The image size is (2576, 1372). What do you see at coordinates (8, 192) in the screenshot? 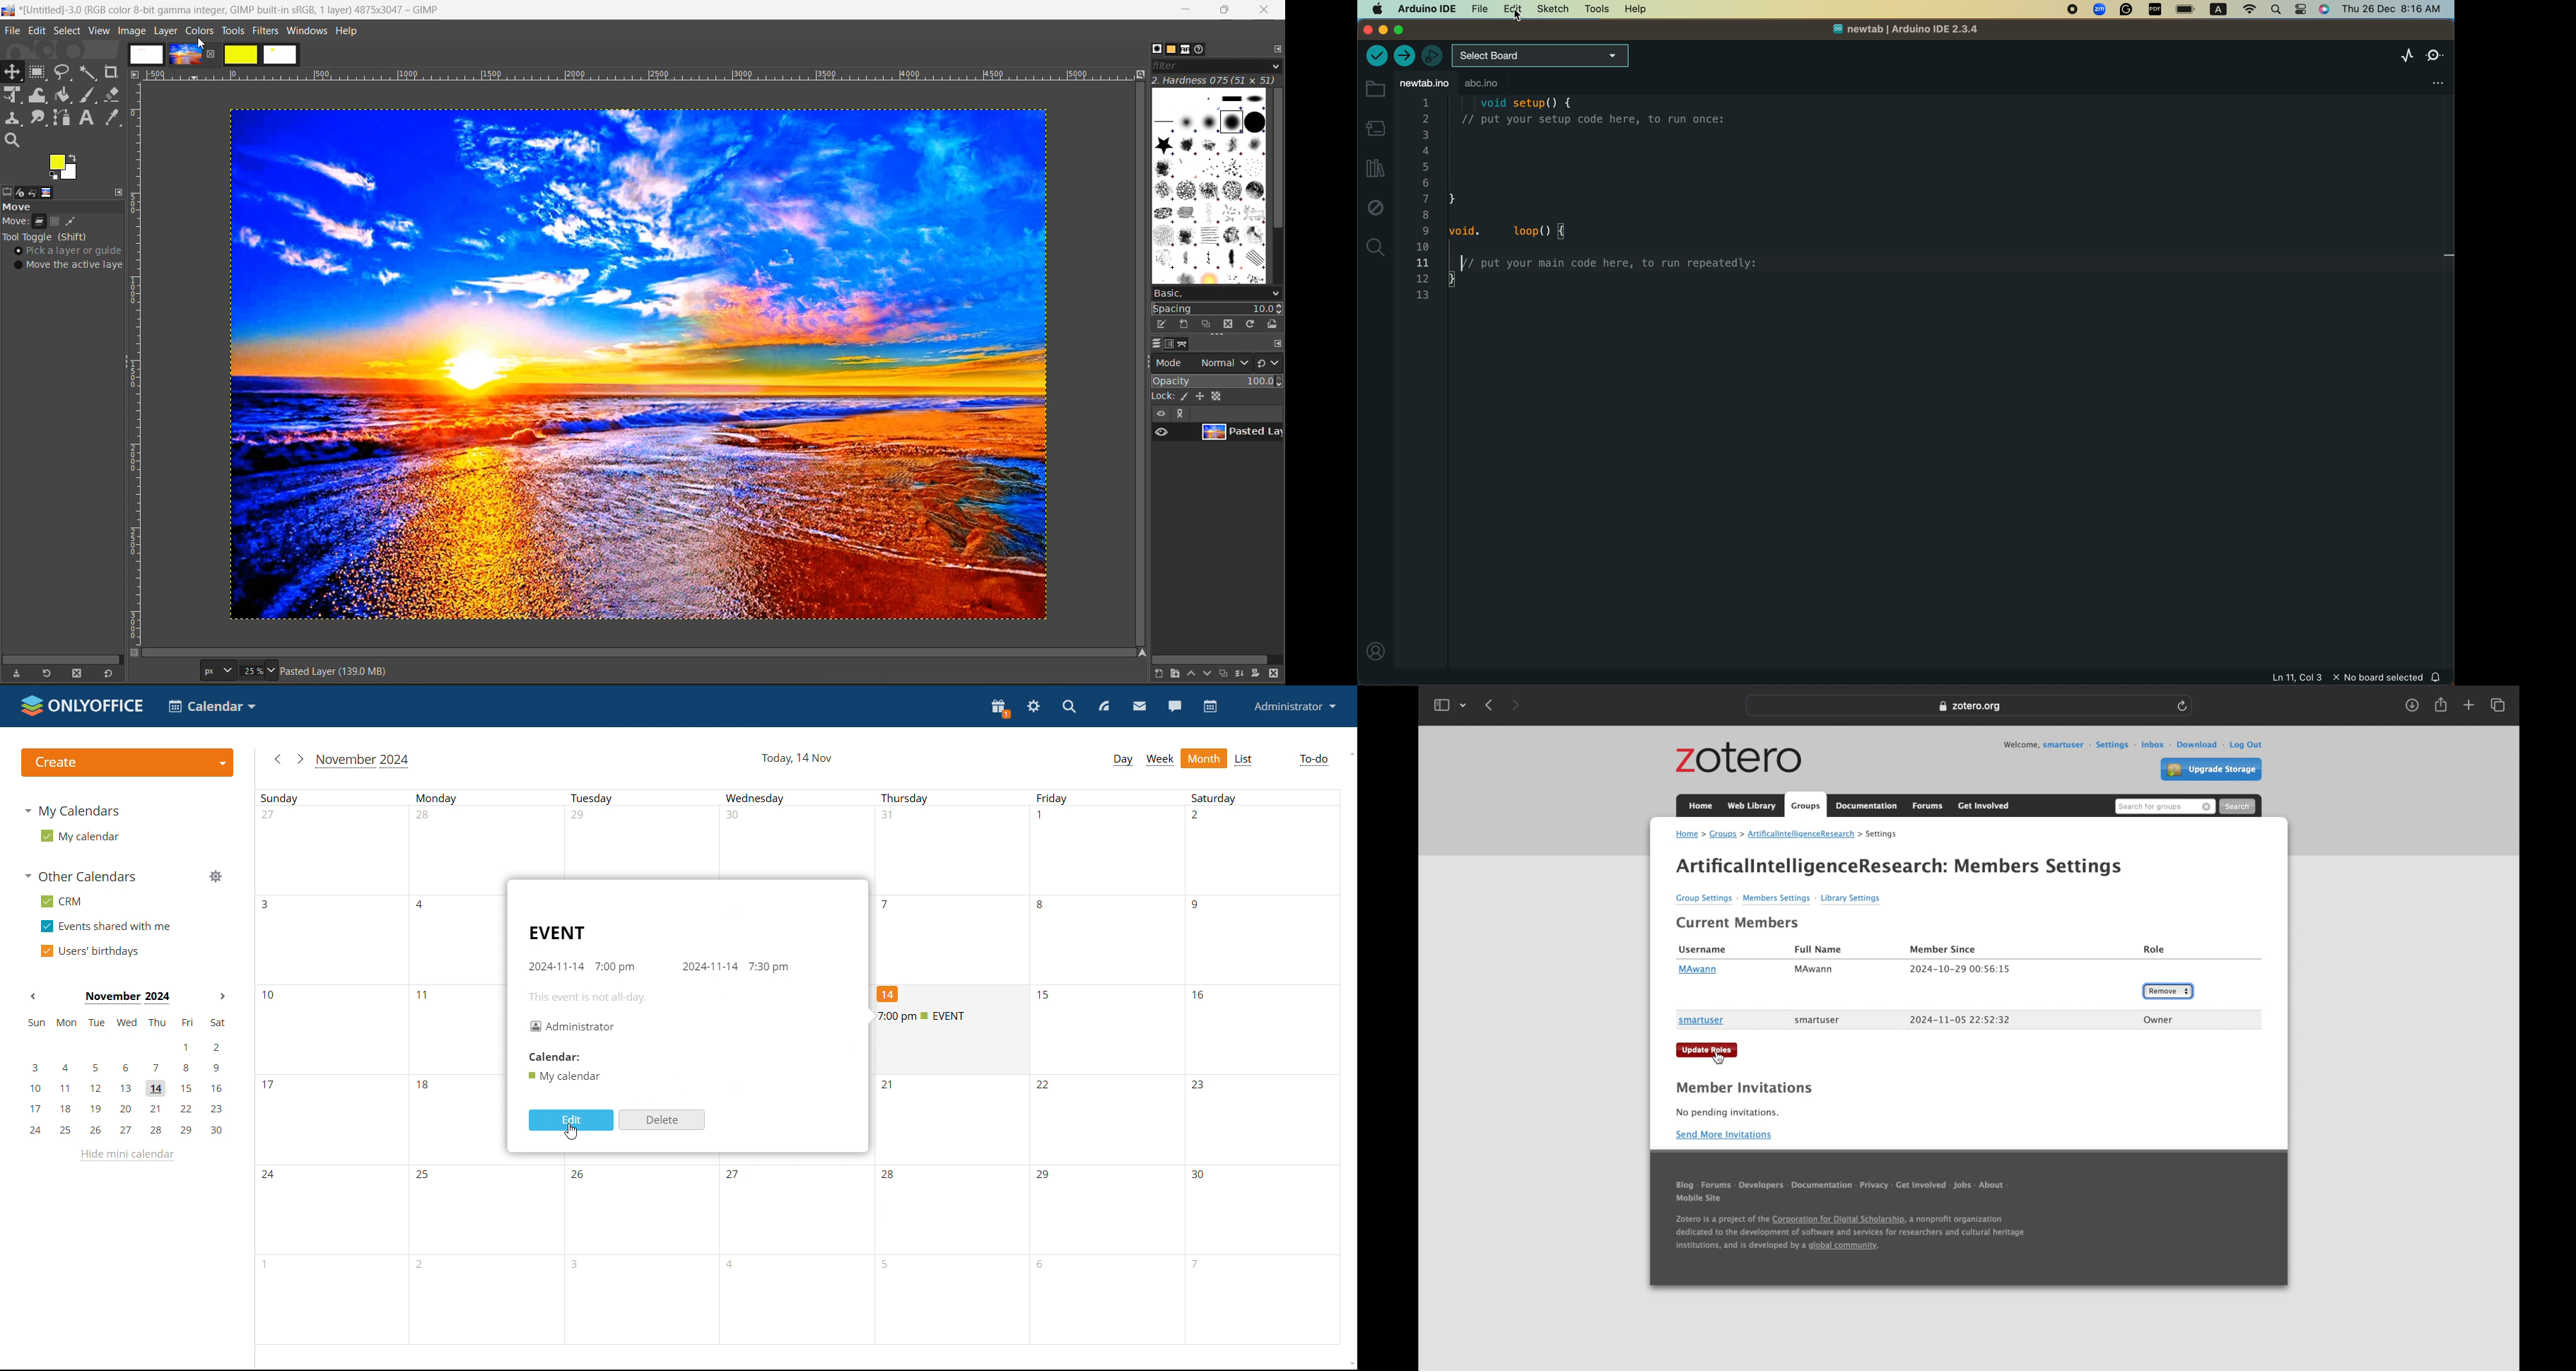
I see `tool options` at bounding box center [8, 192].